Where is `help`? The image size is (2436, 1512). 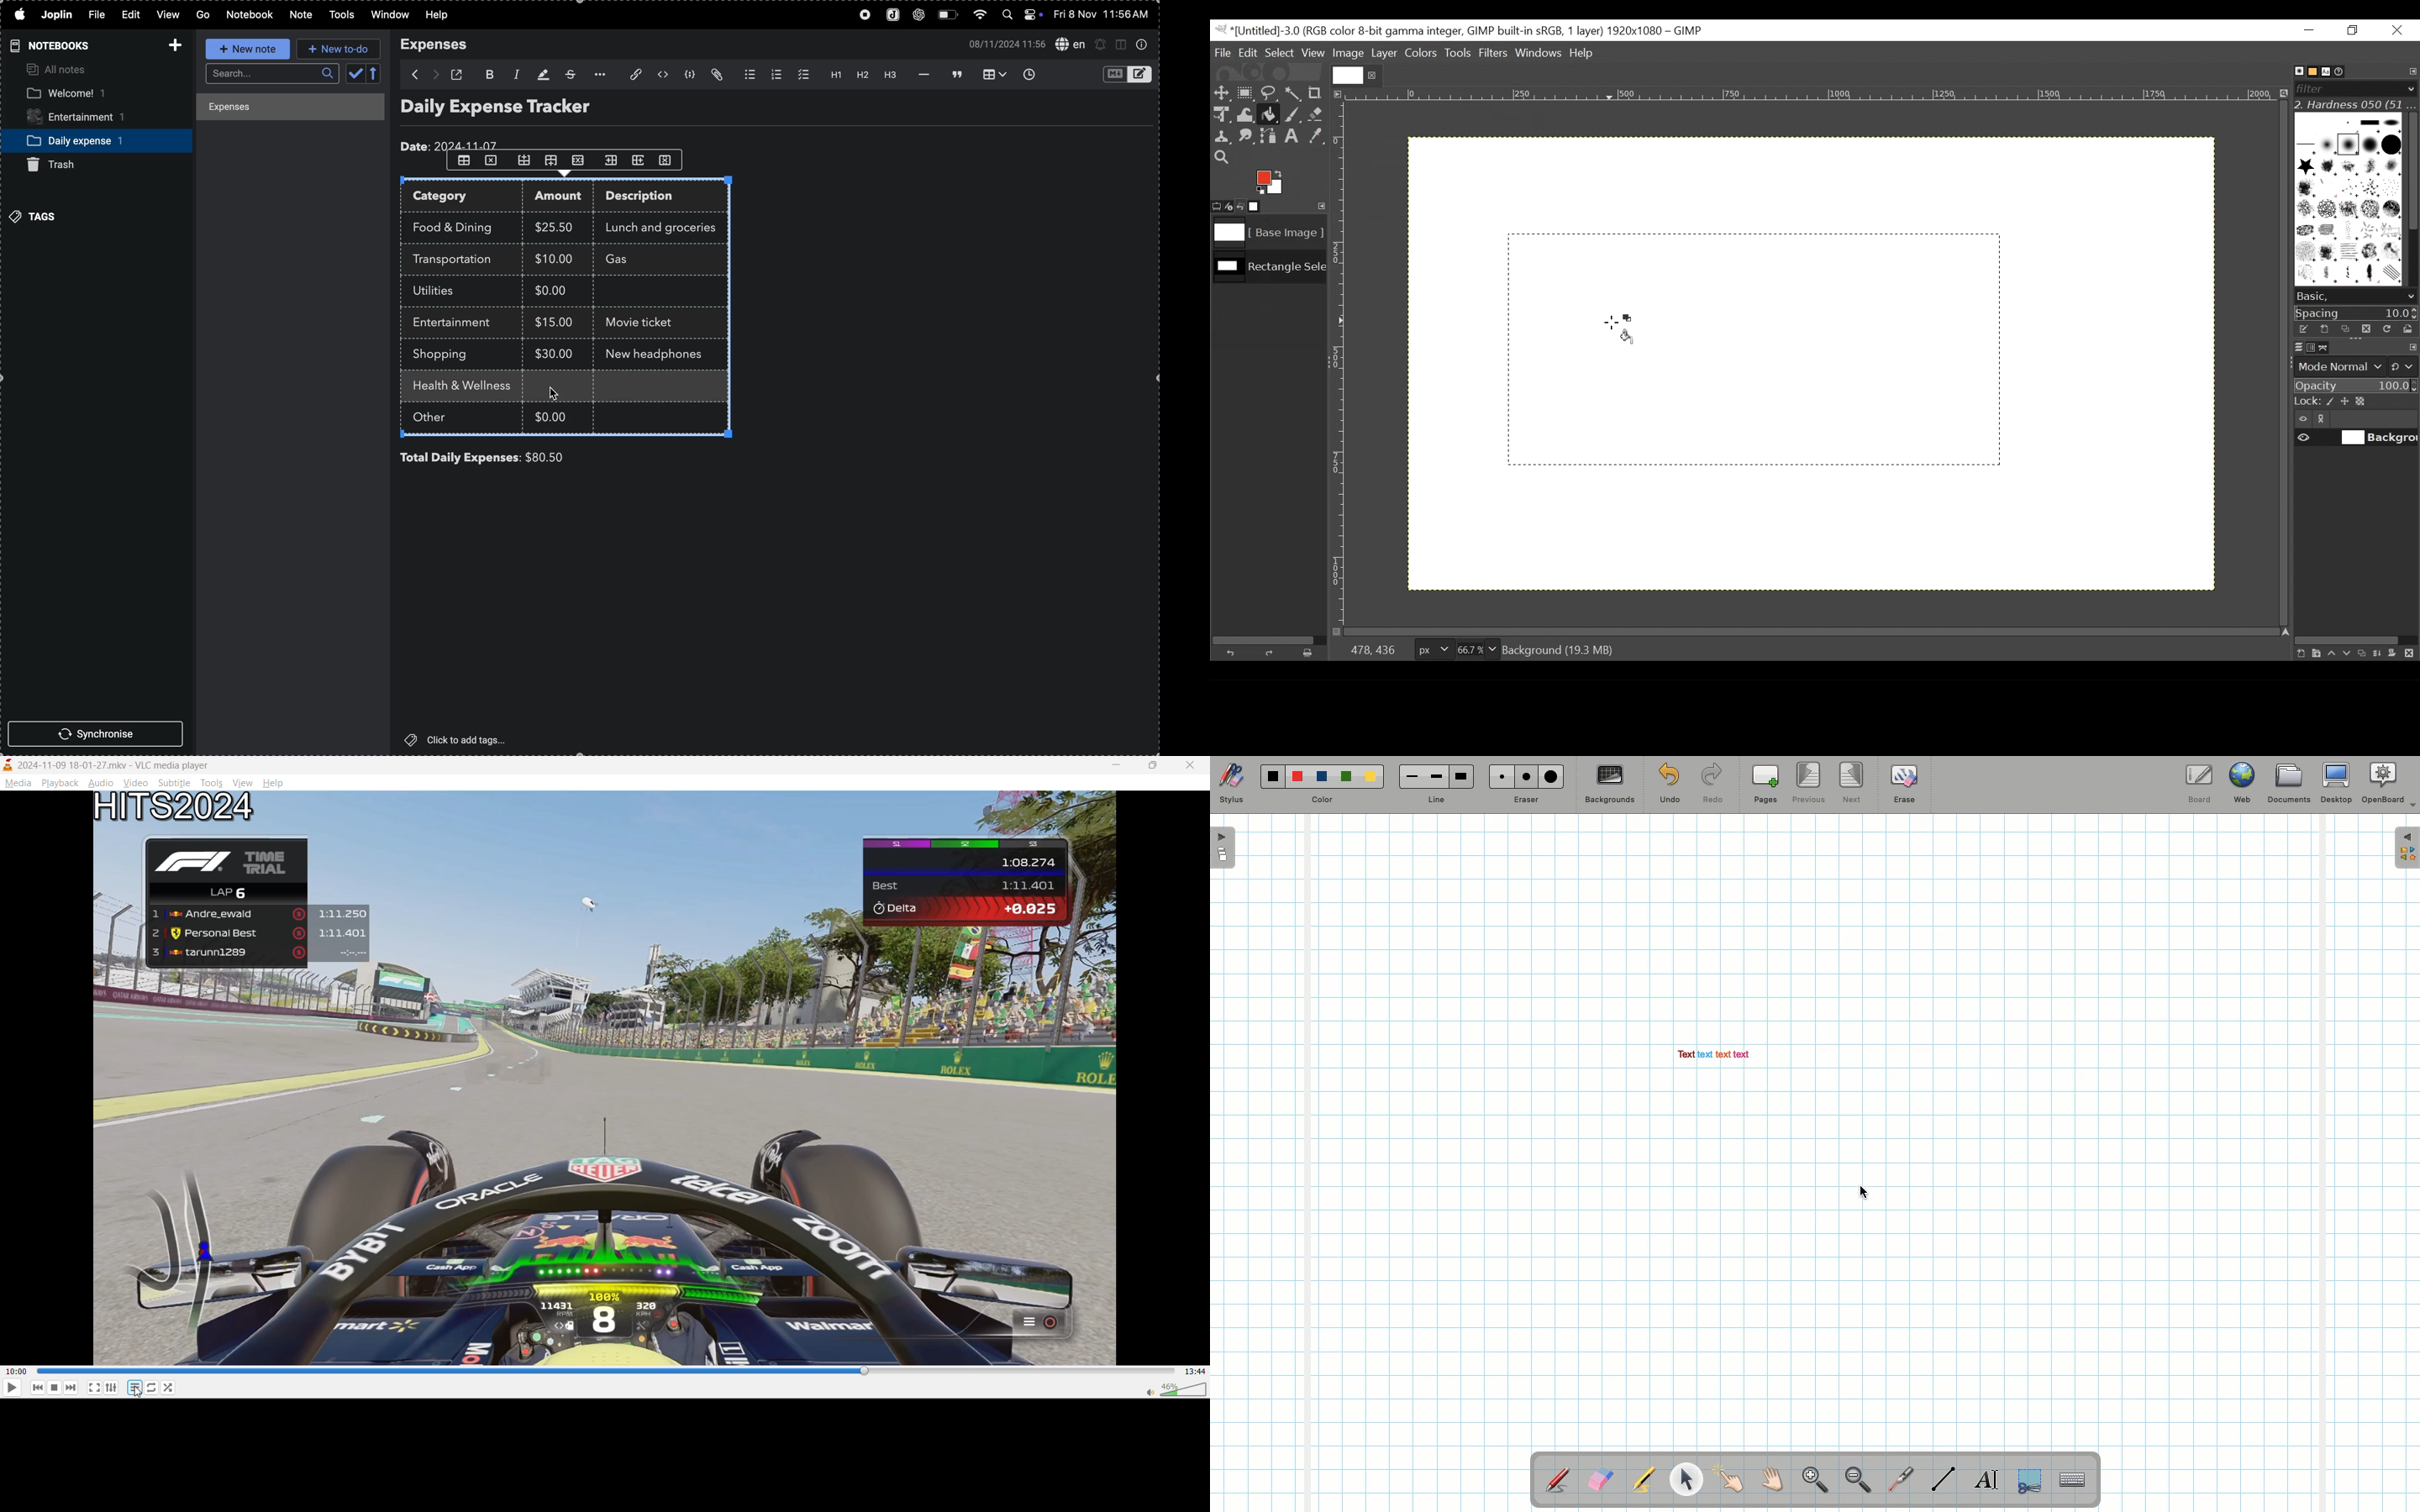
help is located at coordinates (275, 783).